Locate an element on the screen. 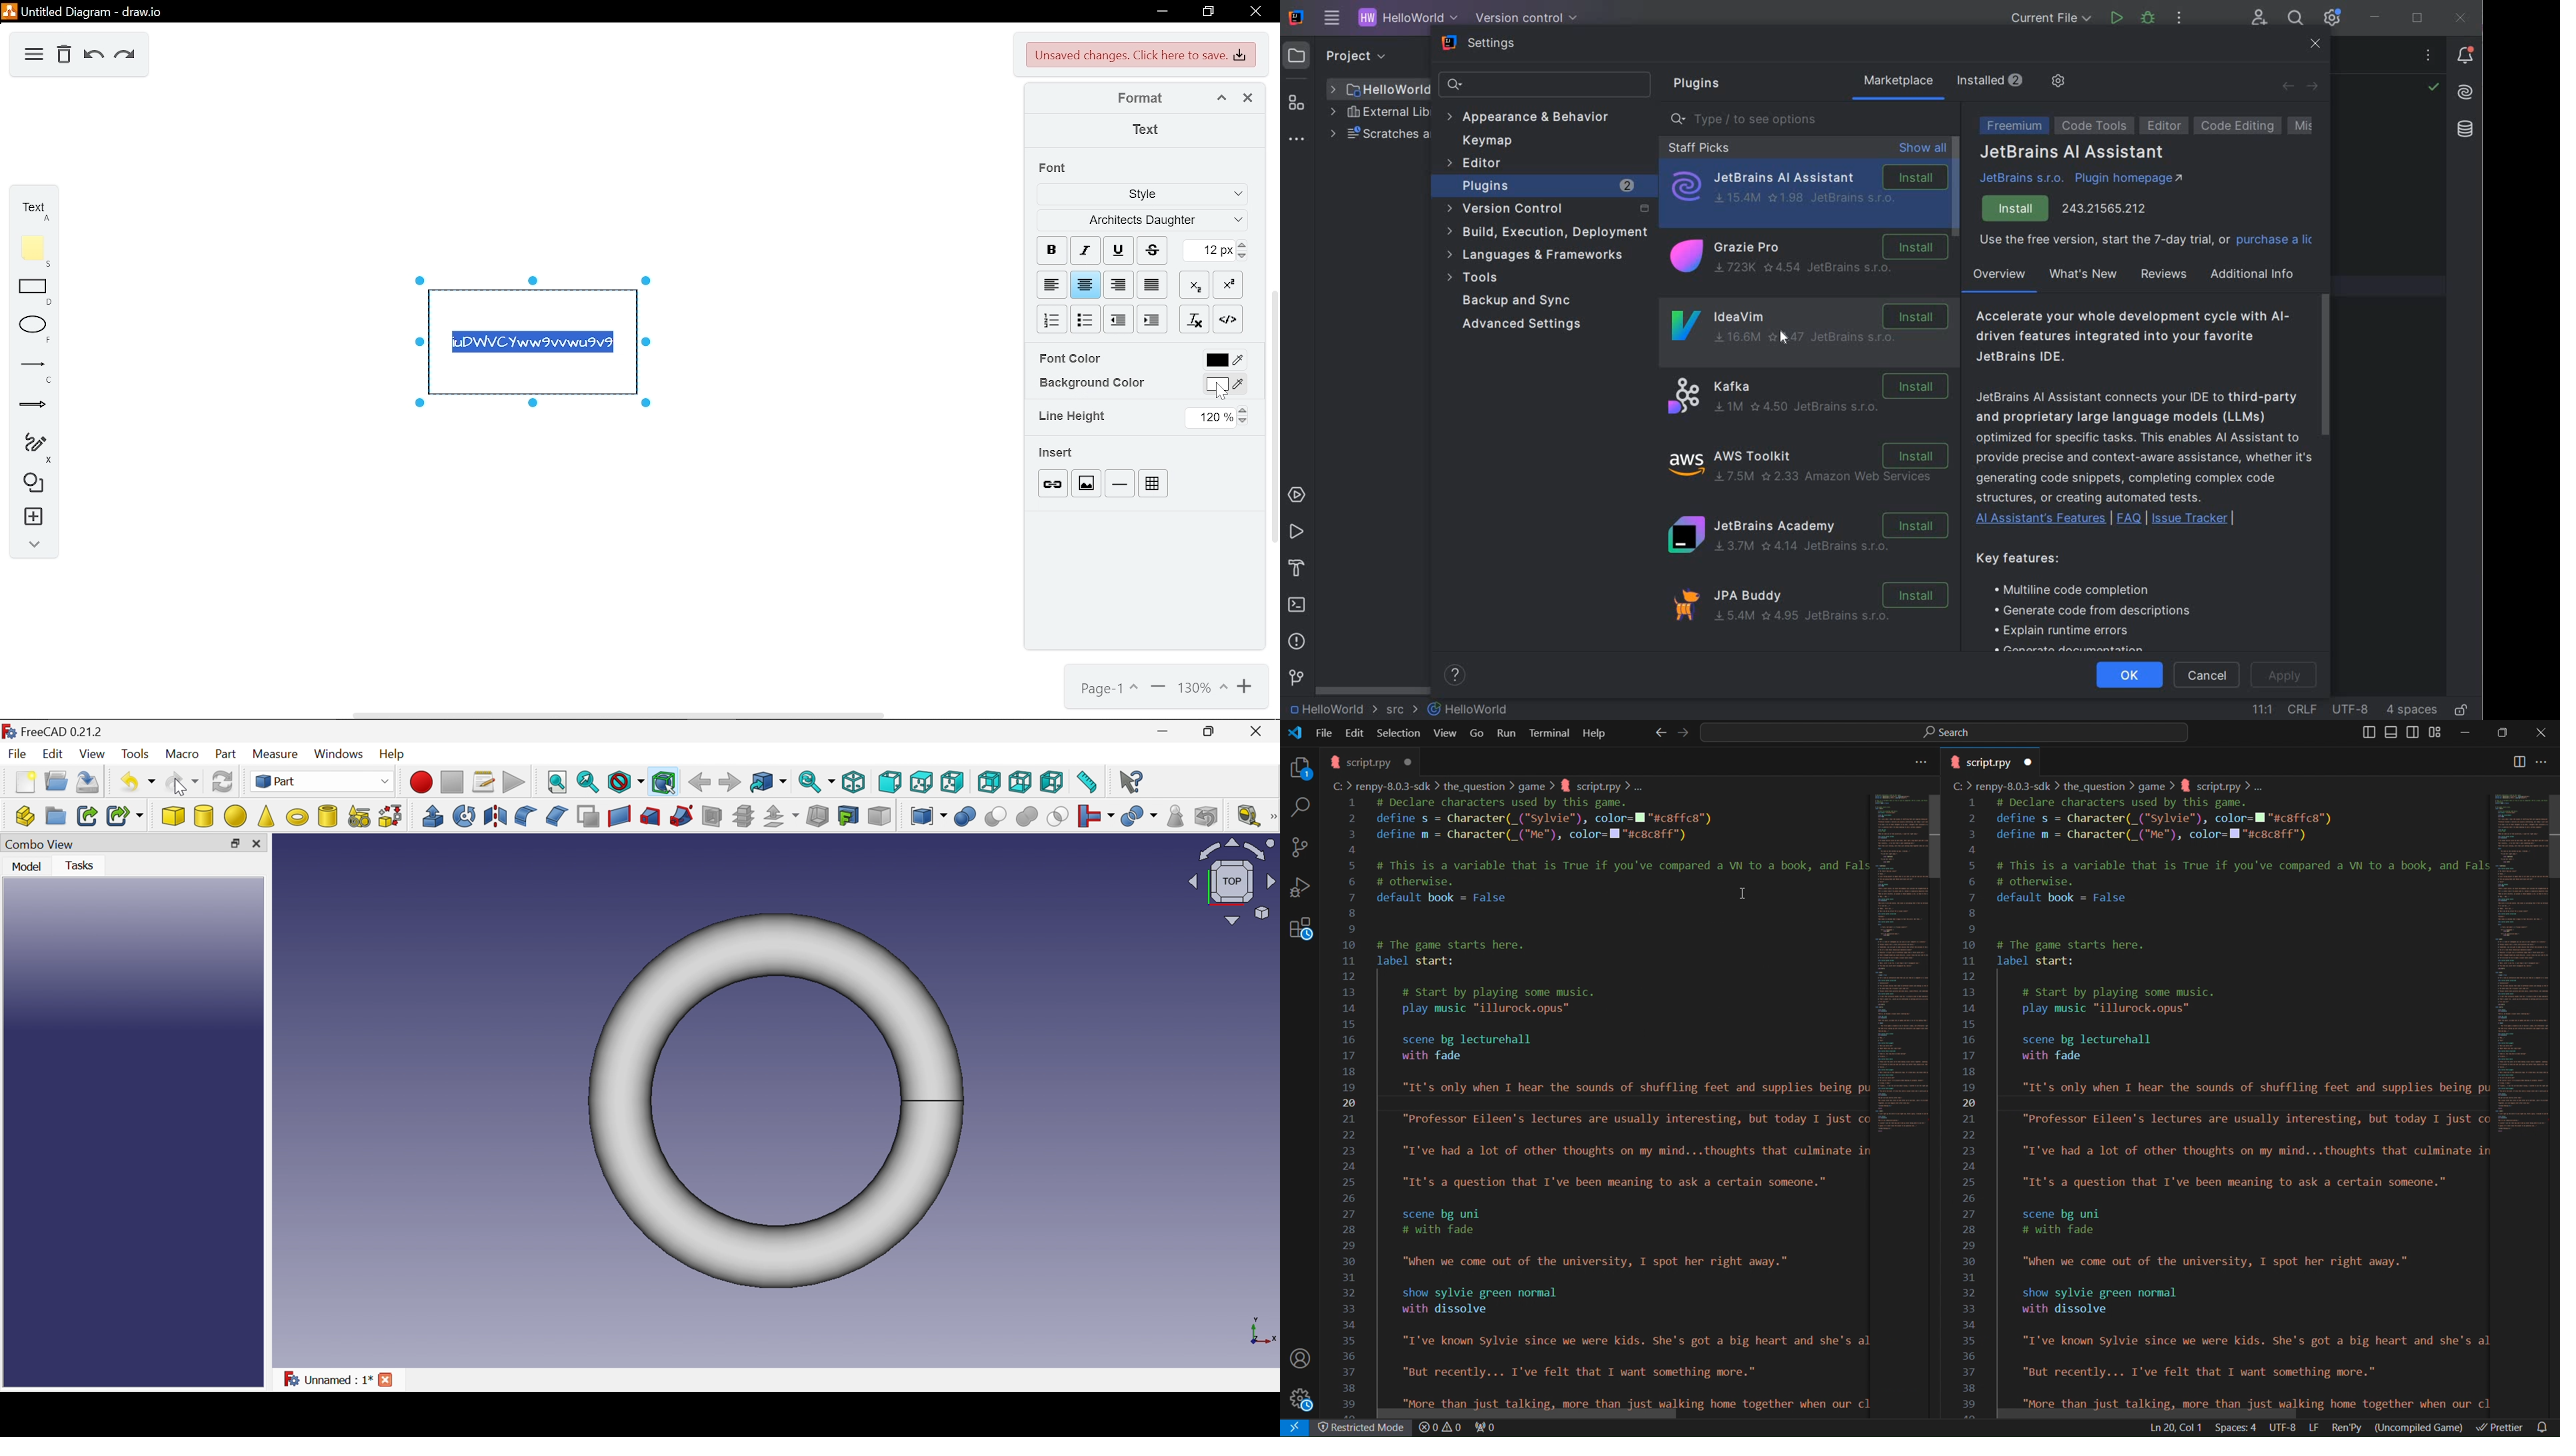 This screenshot has width=2576, height=1456. zoom in is located at coordinates (1242, 690).